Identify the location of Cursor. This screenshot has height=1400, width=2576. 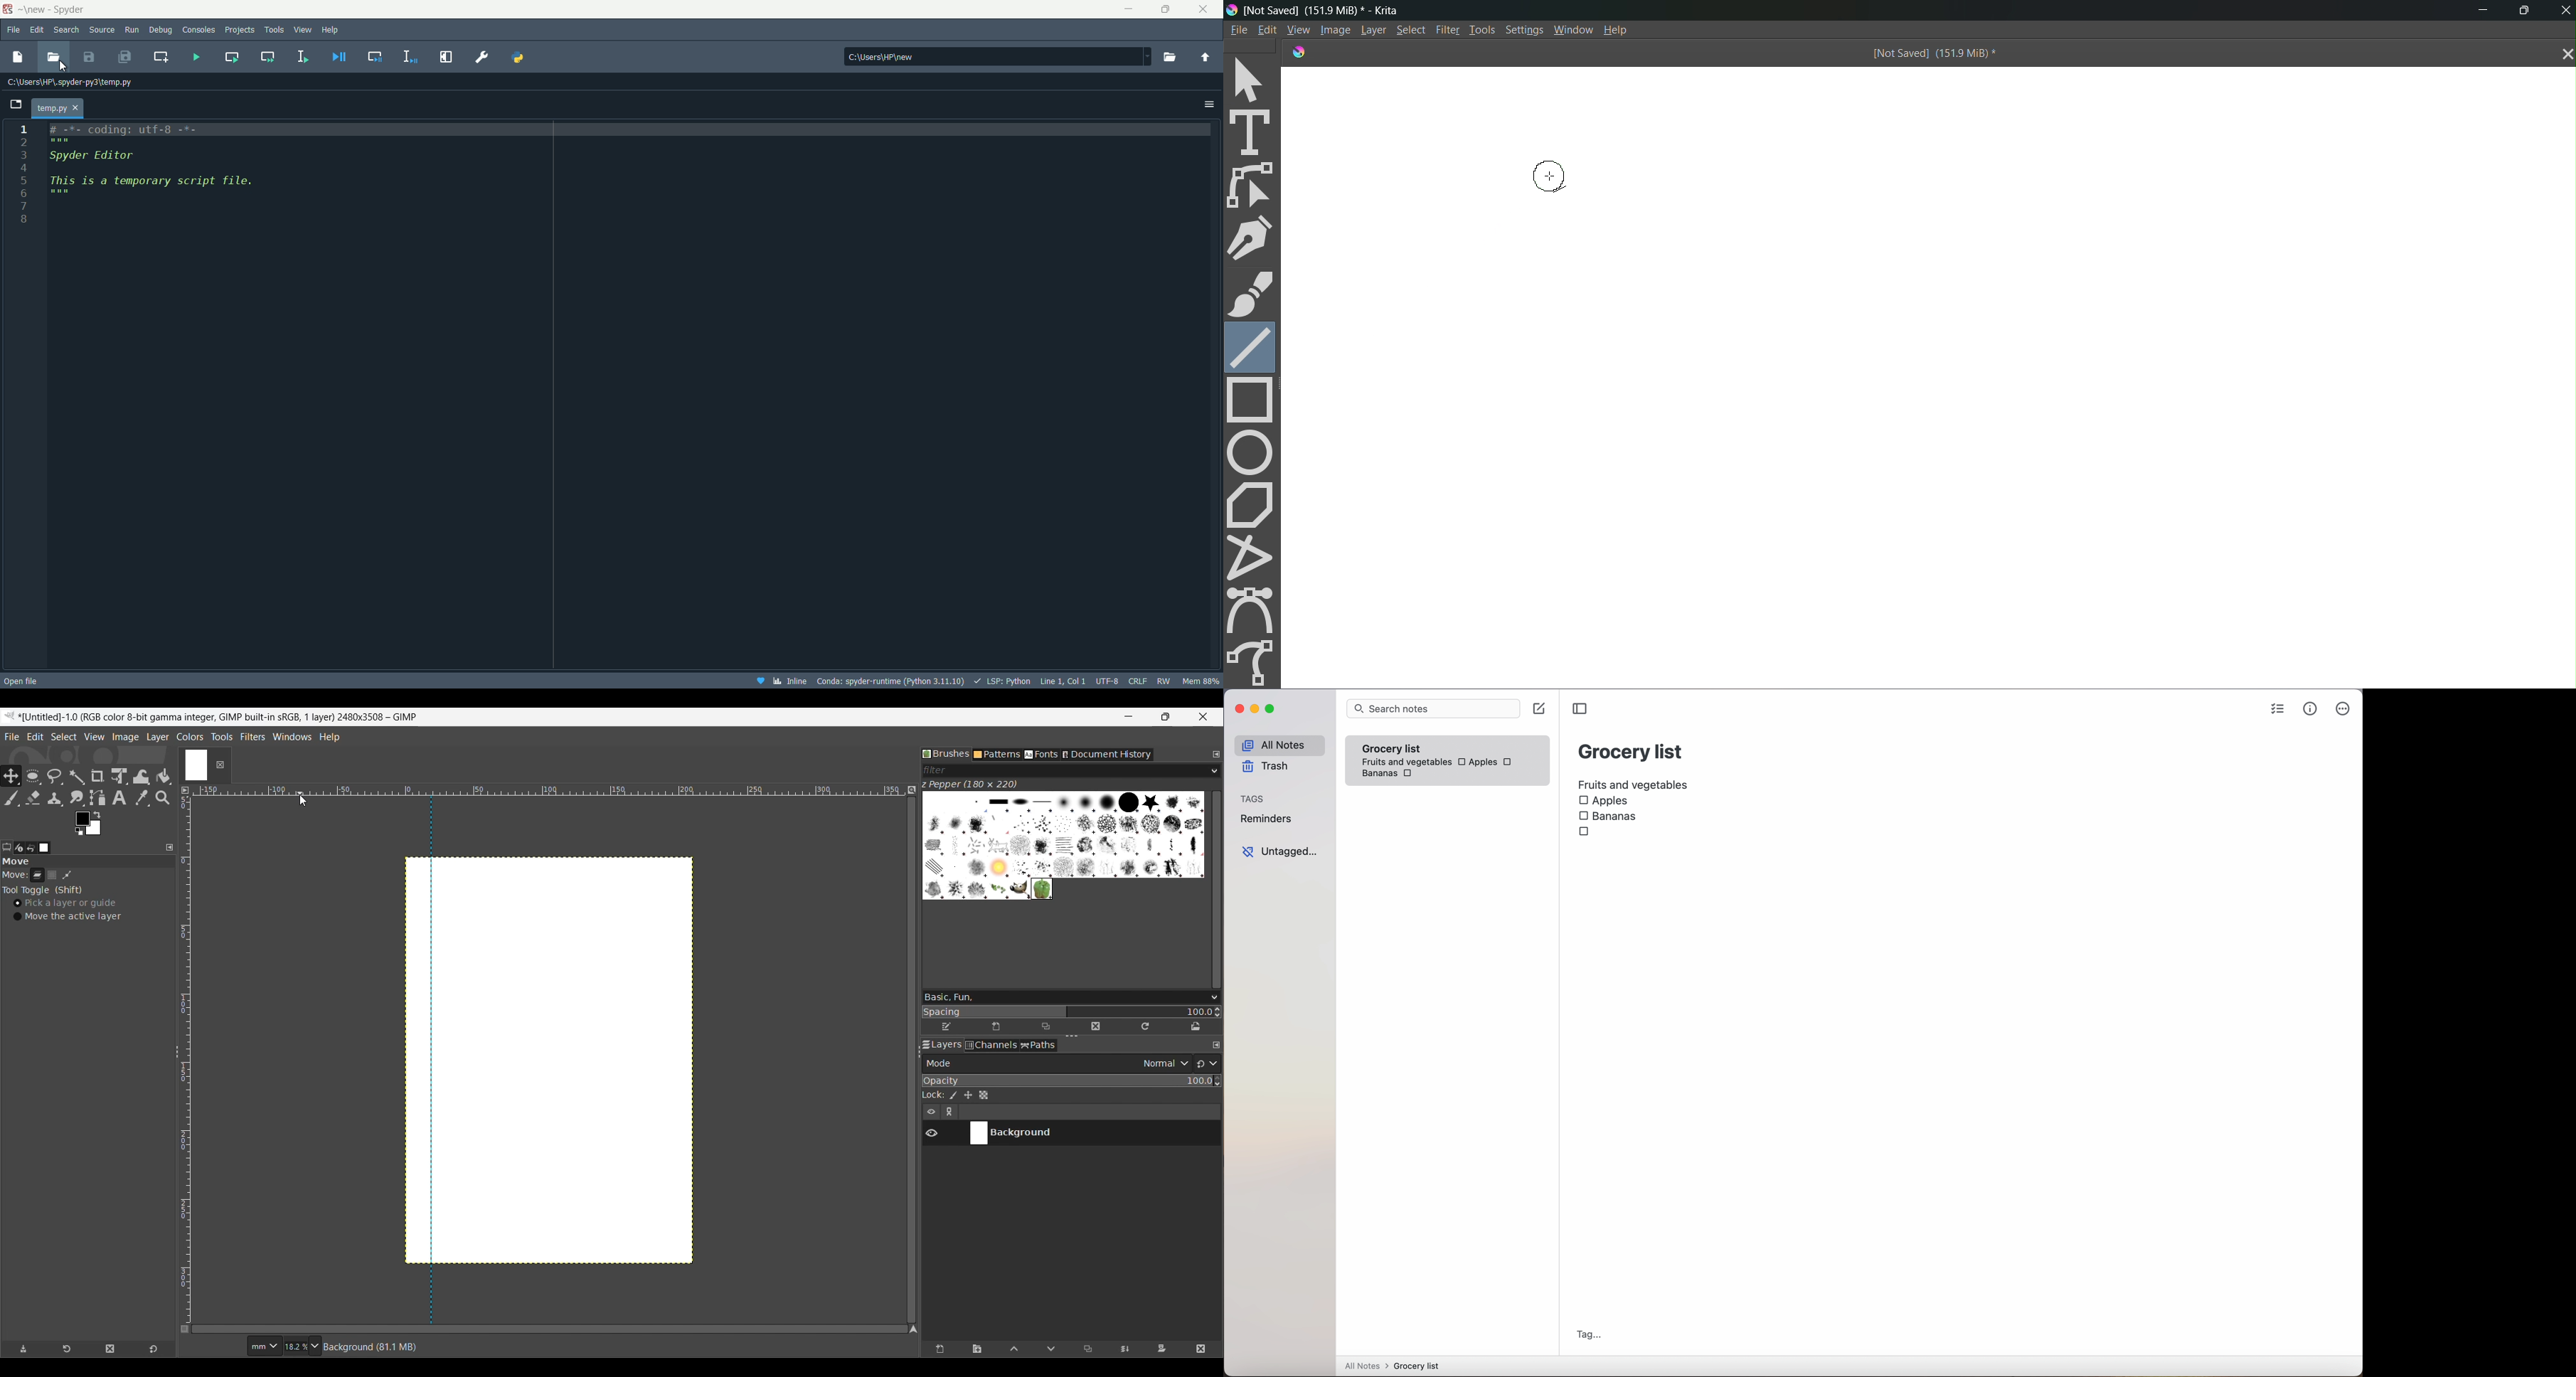
(66, 67).